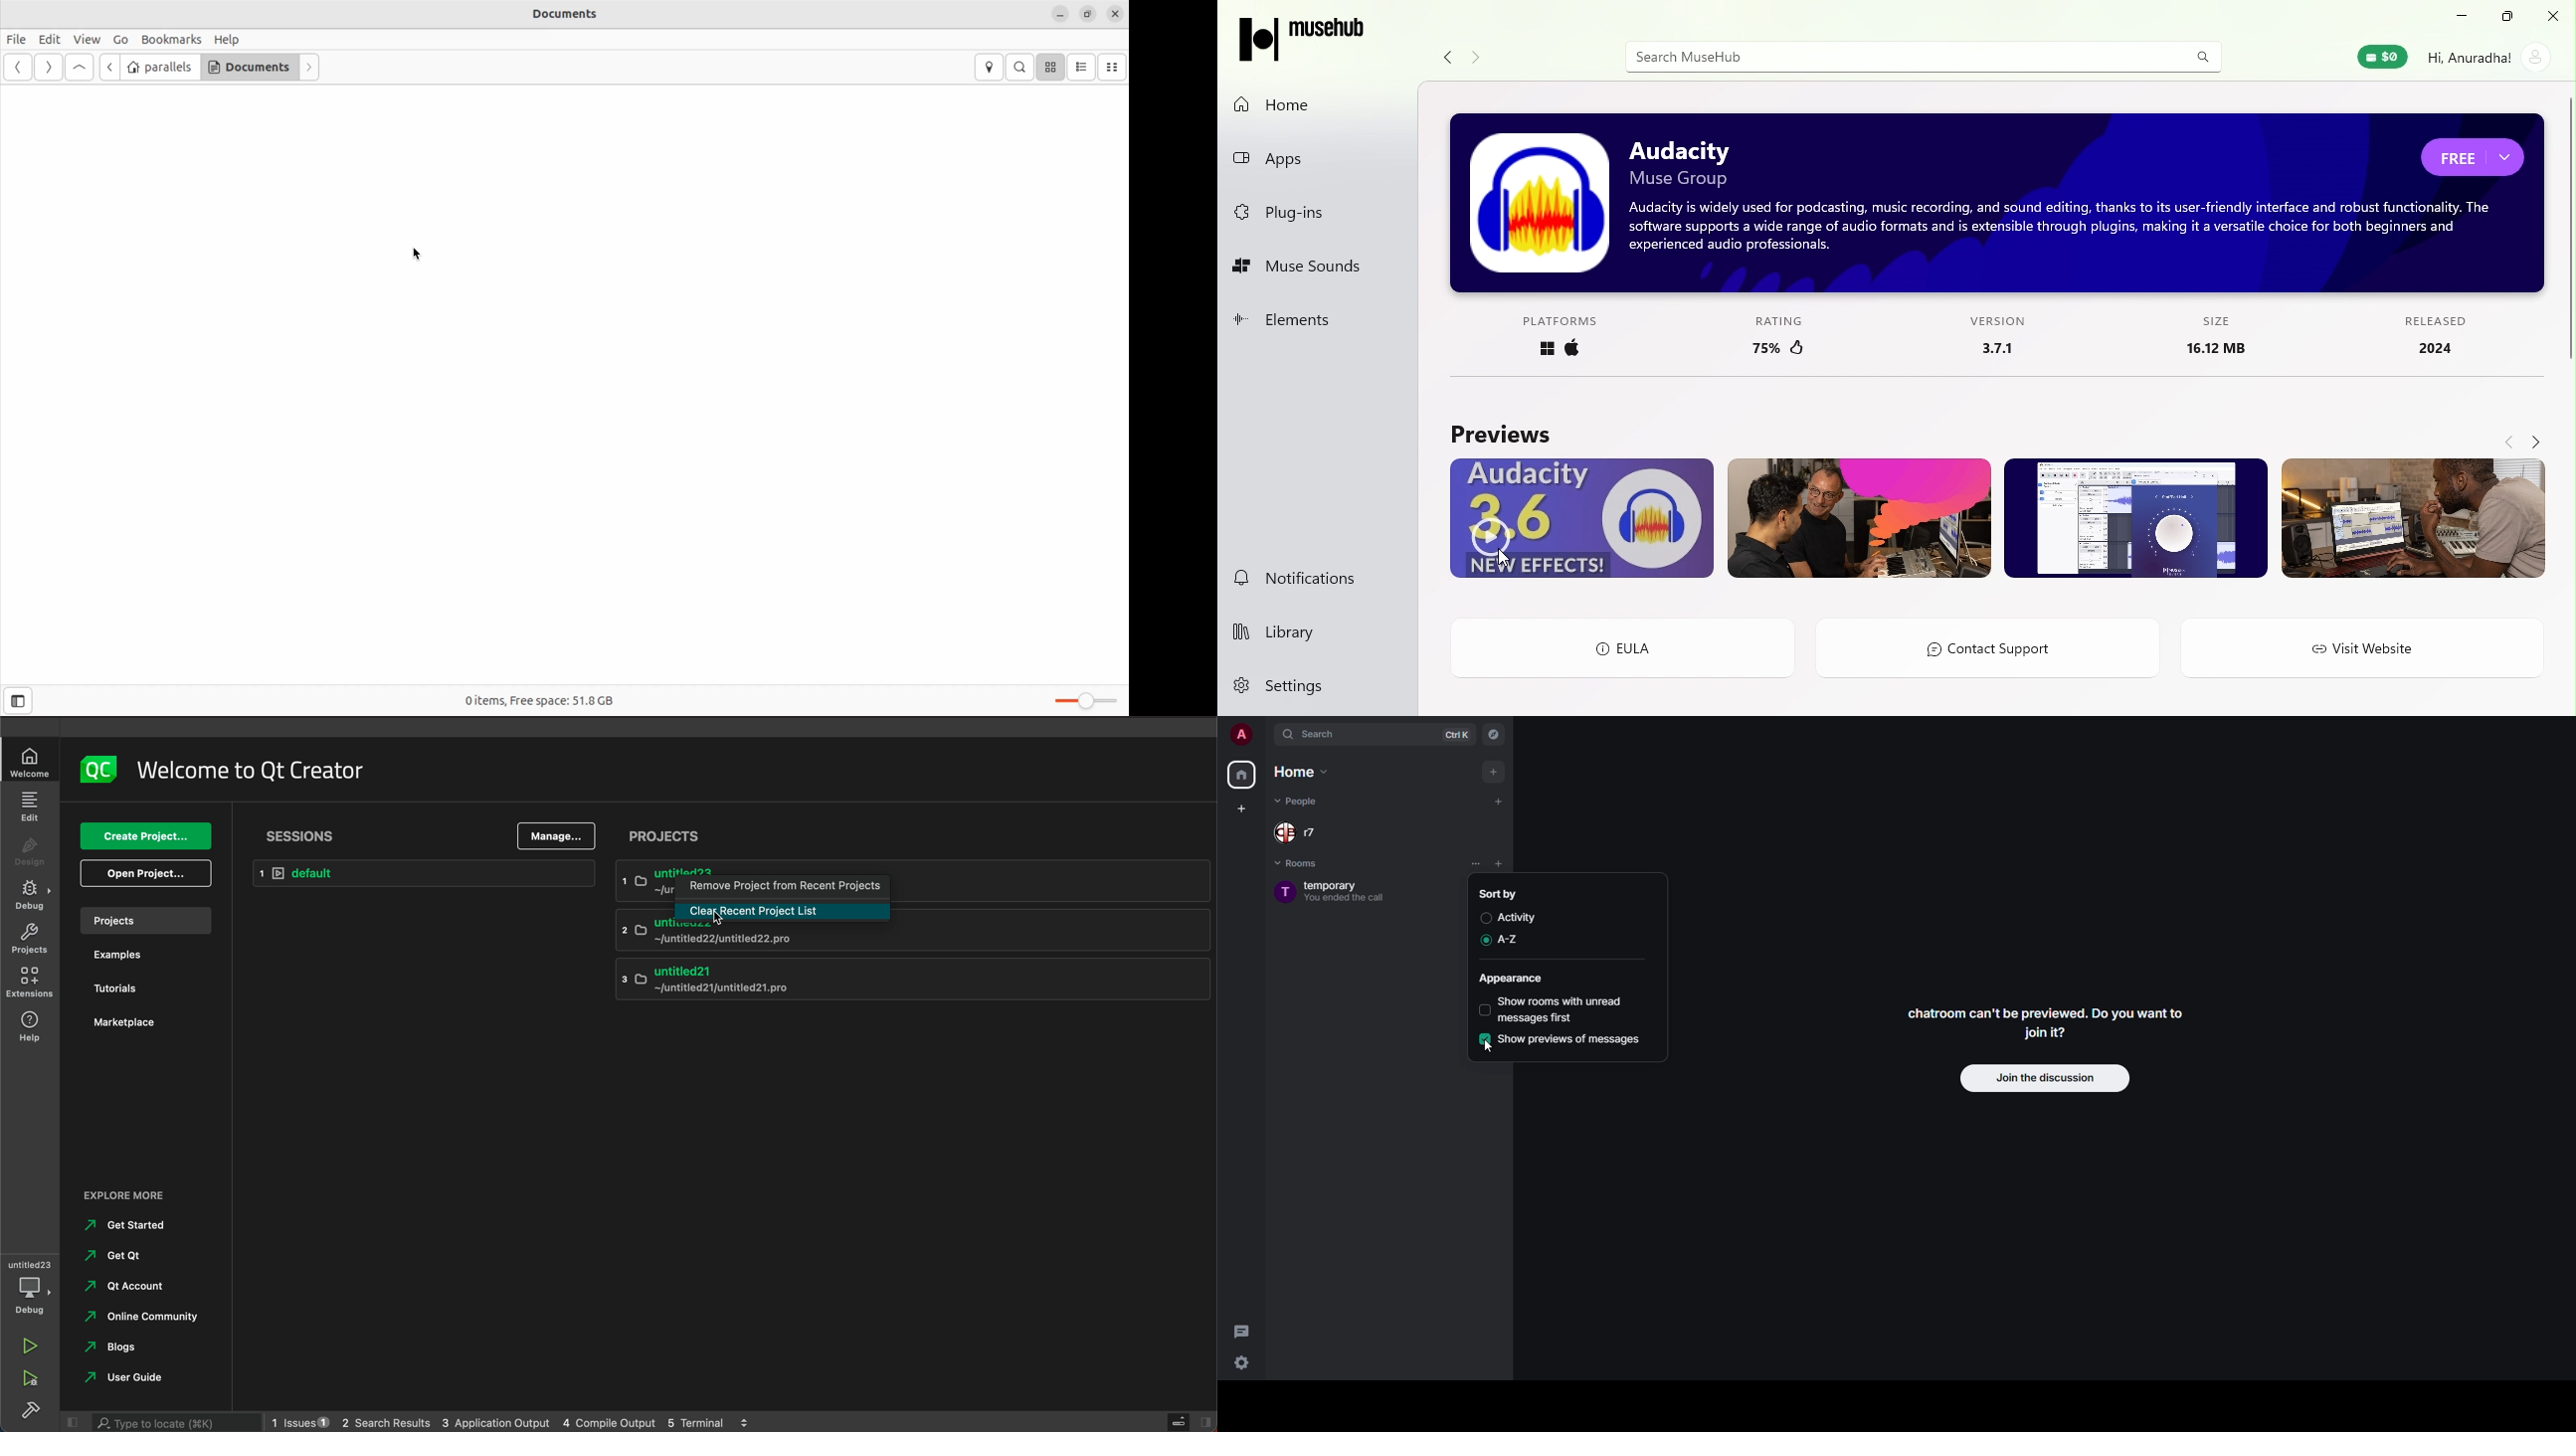 This screenshot has width=2576, height=1456. I want to click on get qt, so click(117, 1256).